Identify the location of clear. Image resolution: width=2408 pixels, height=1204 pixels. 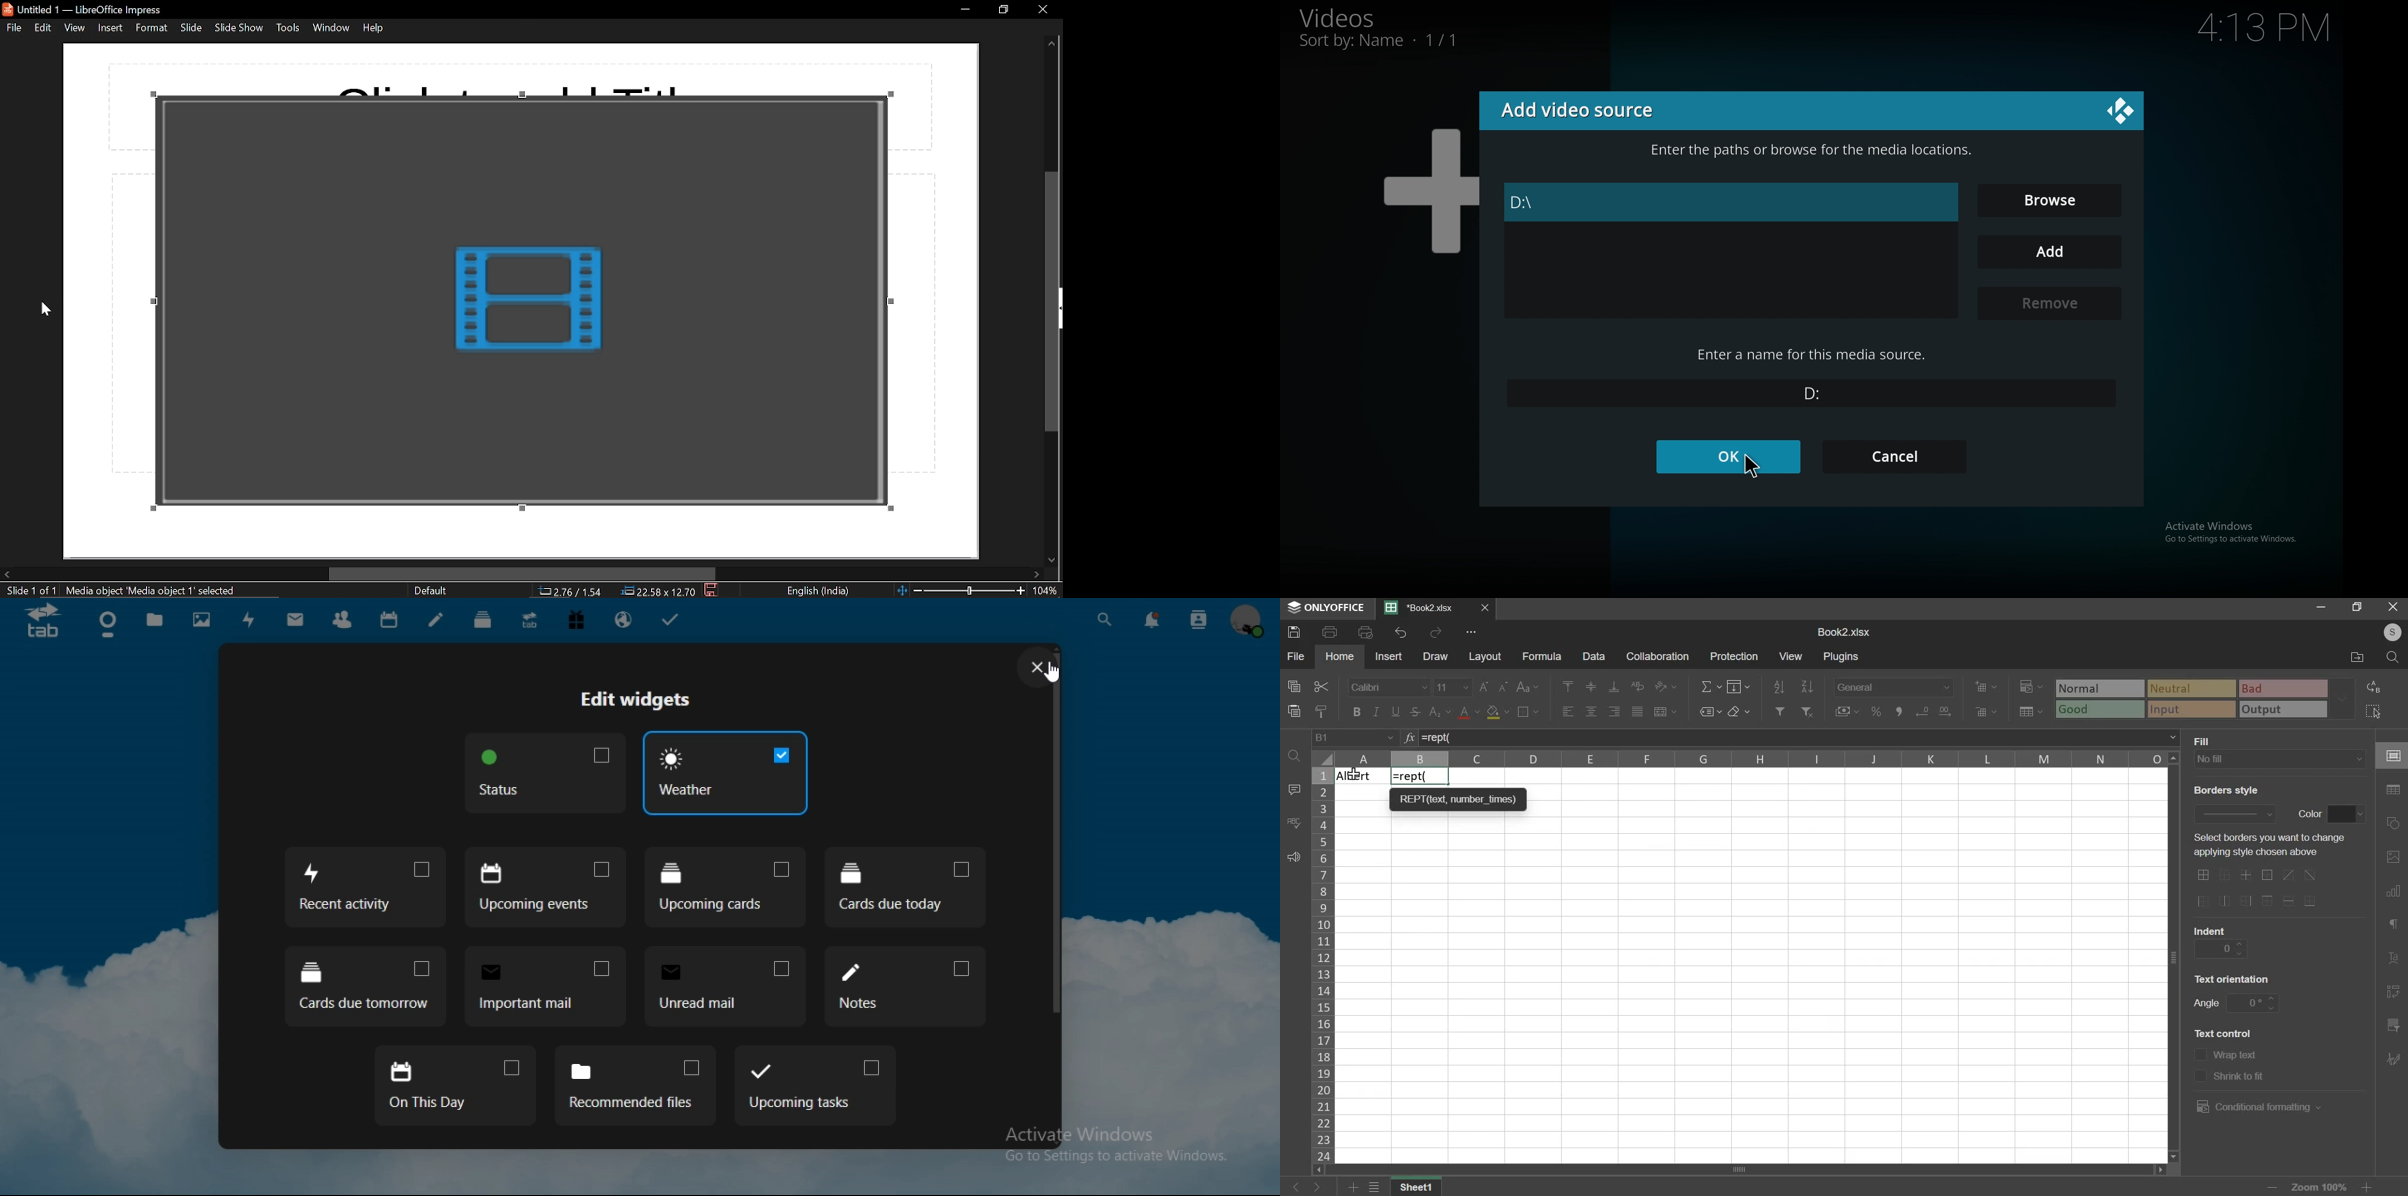
(1739, 711).